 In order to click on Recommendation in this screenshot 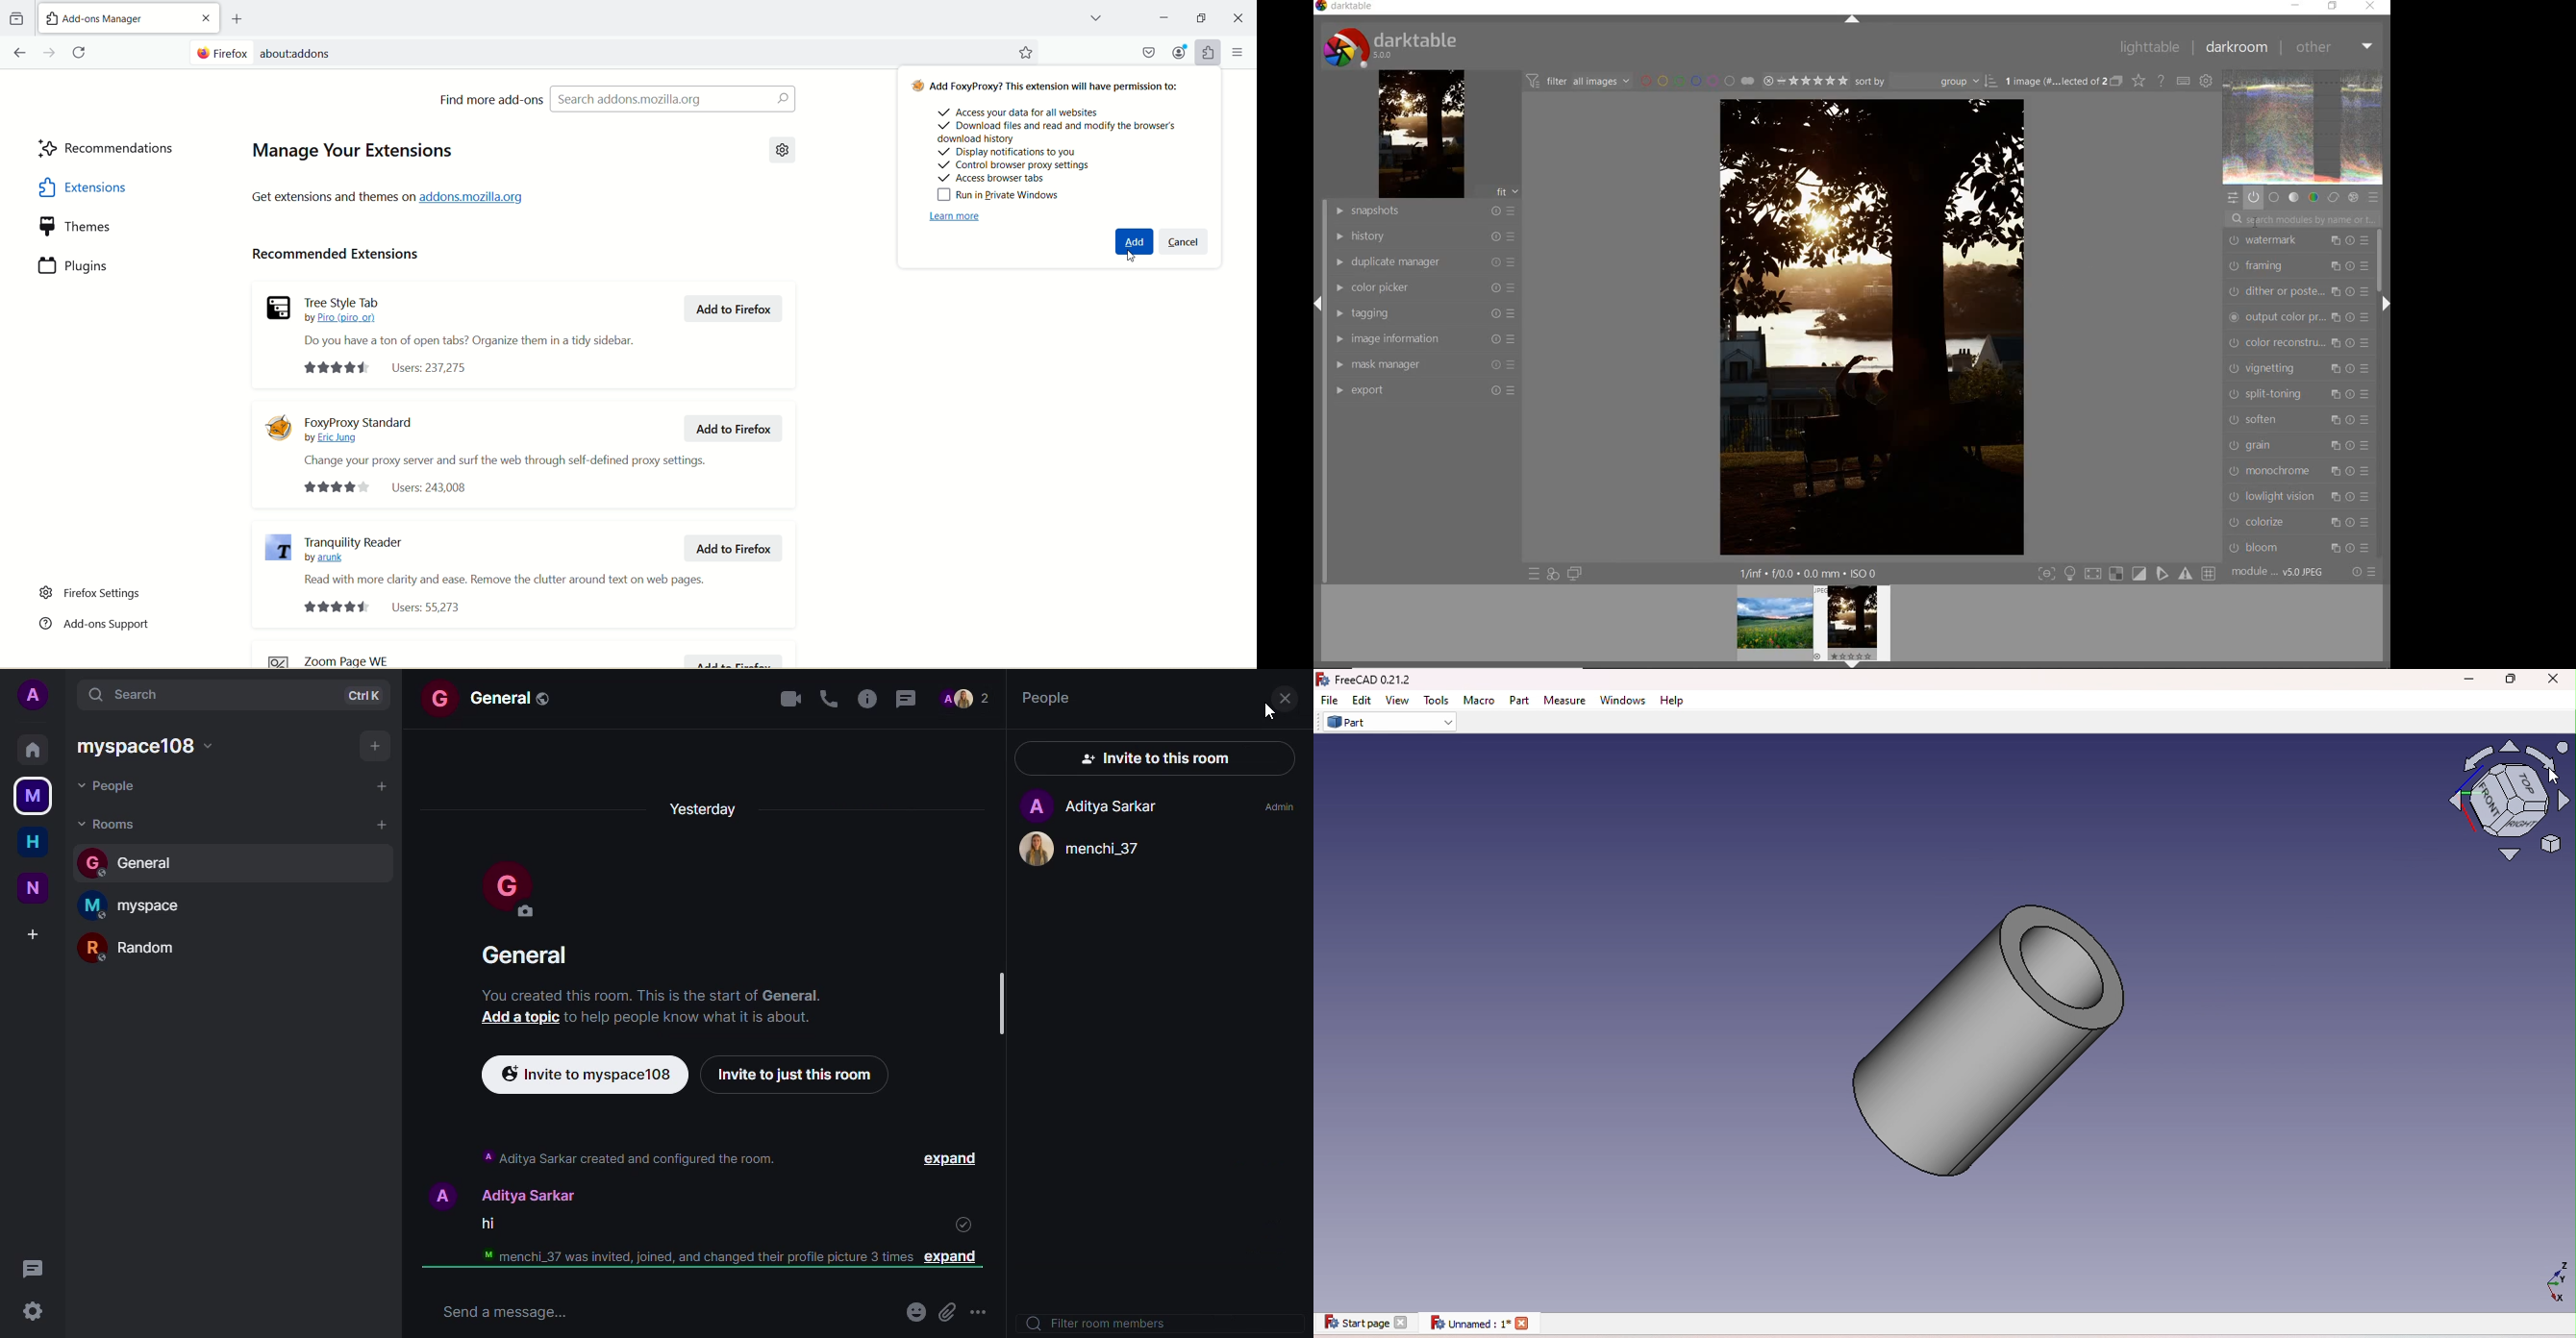, I will do `click(108, 150)`.